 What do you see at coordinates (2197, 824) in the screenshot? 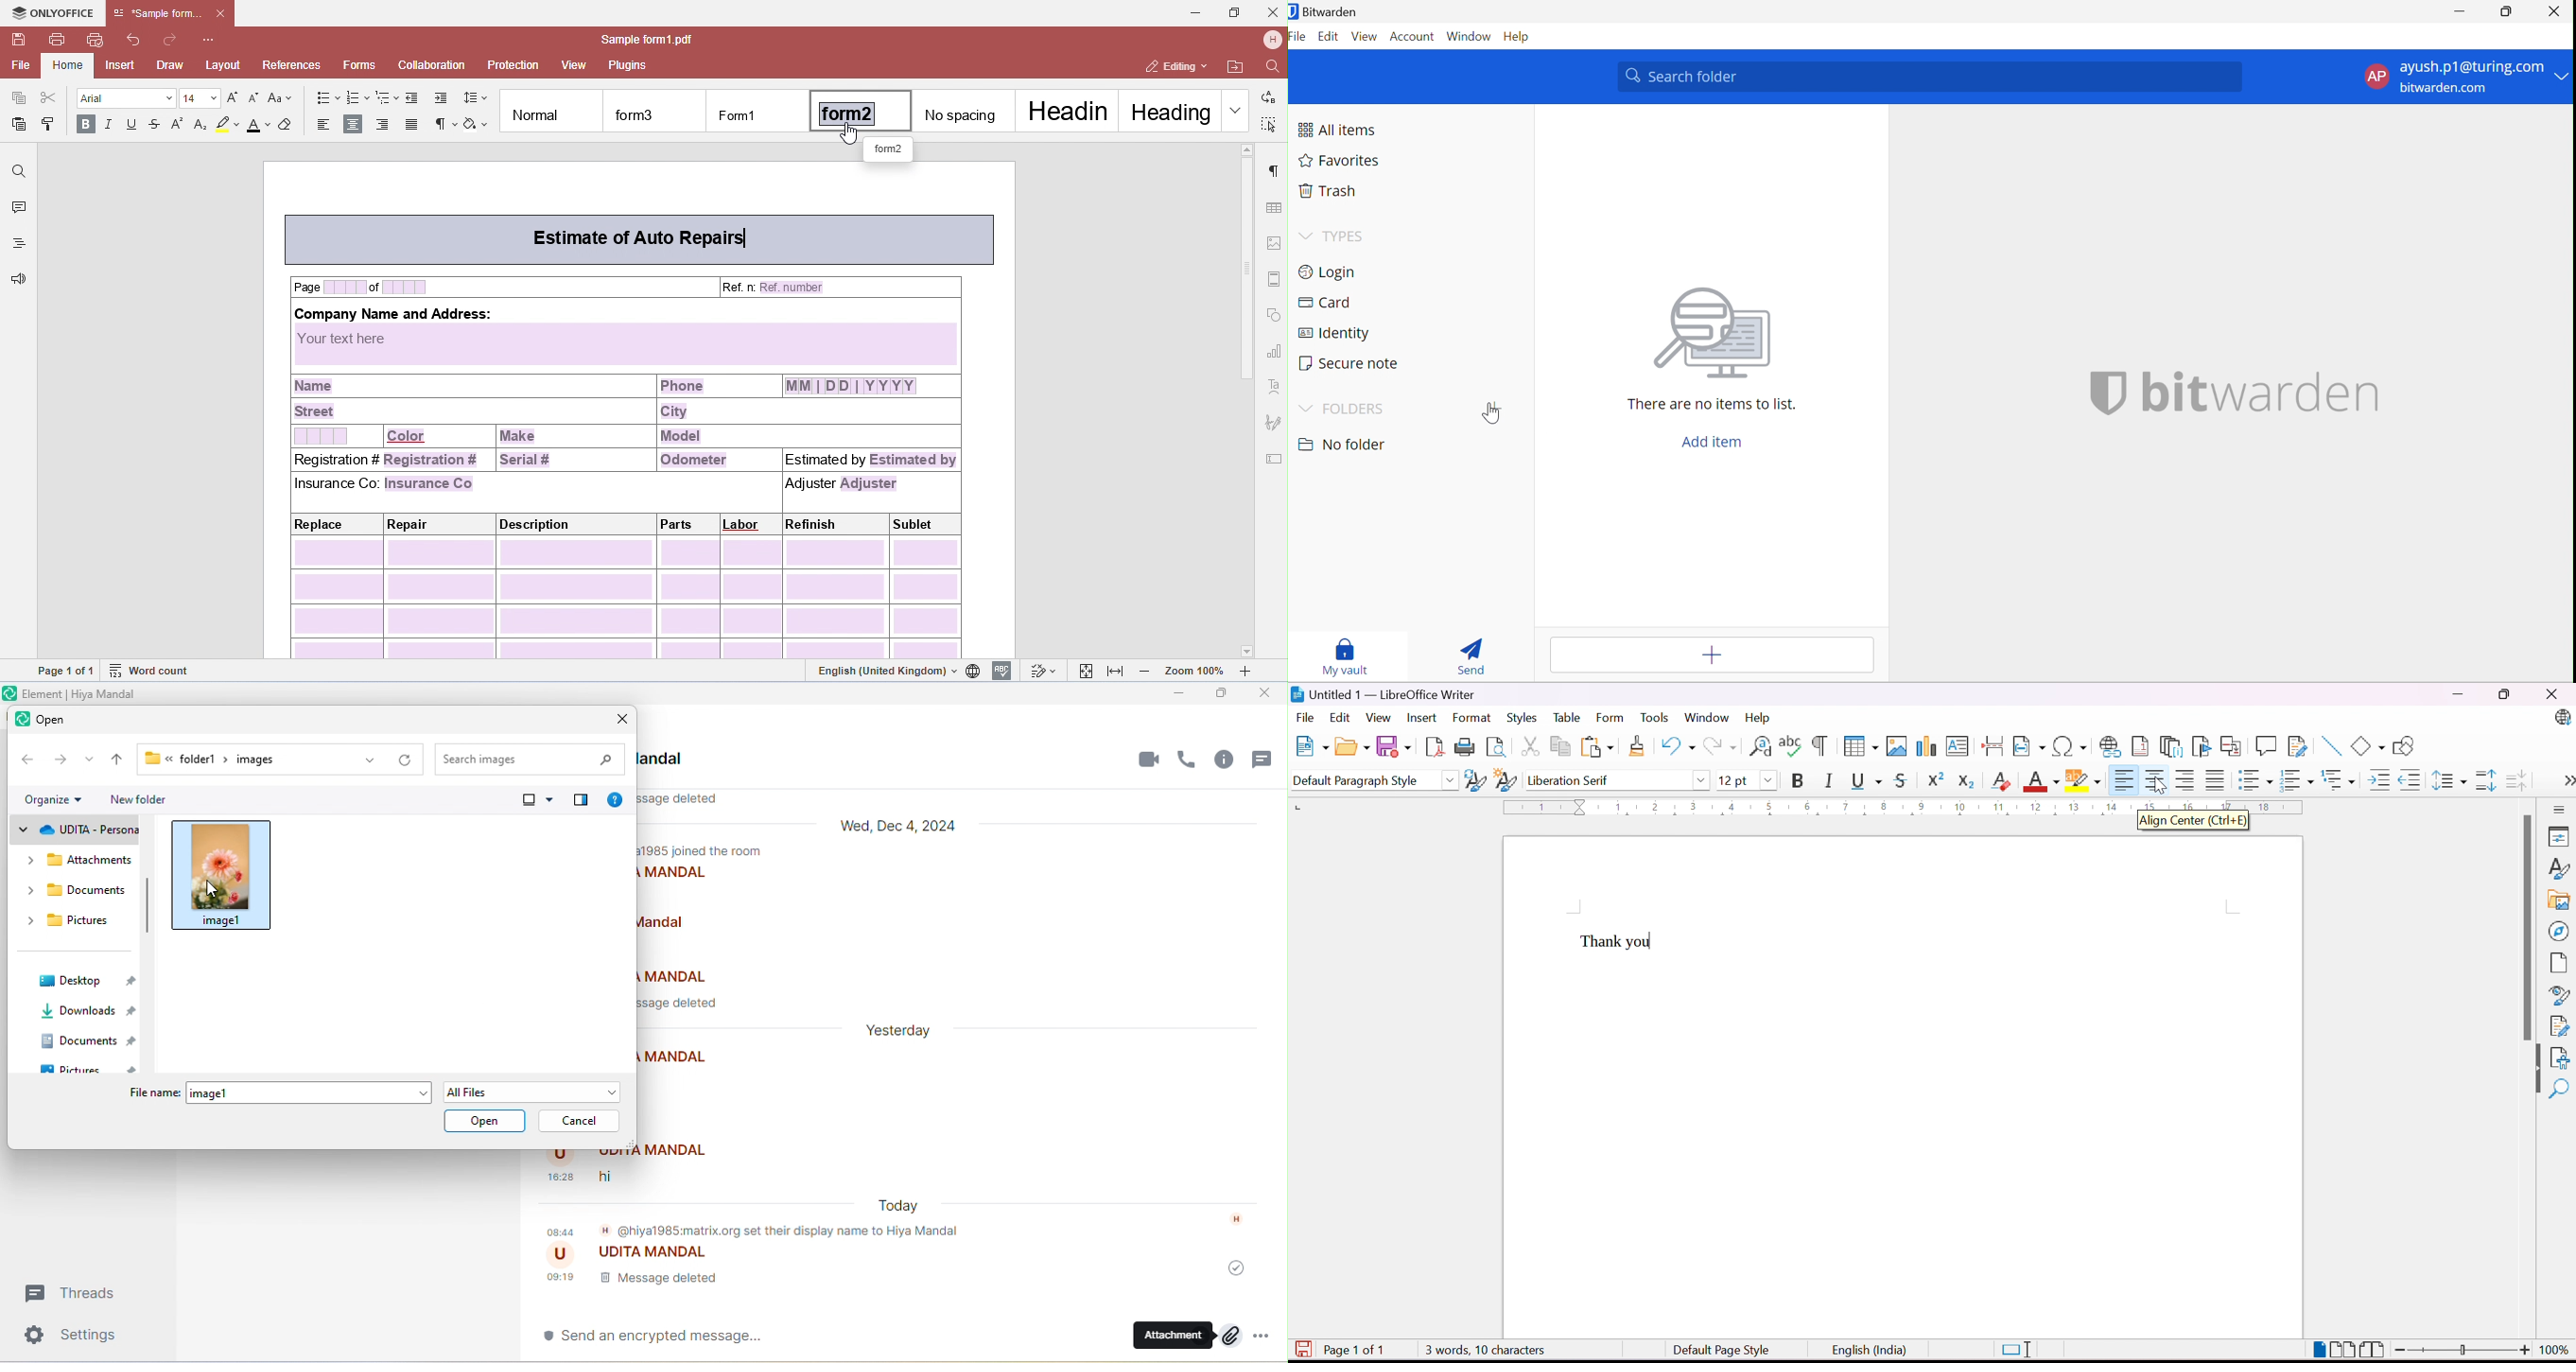
I see `Align Center (Ctrl+E)` at bounding box center [2197, 824].